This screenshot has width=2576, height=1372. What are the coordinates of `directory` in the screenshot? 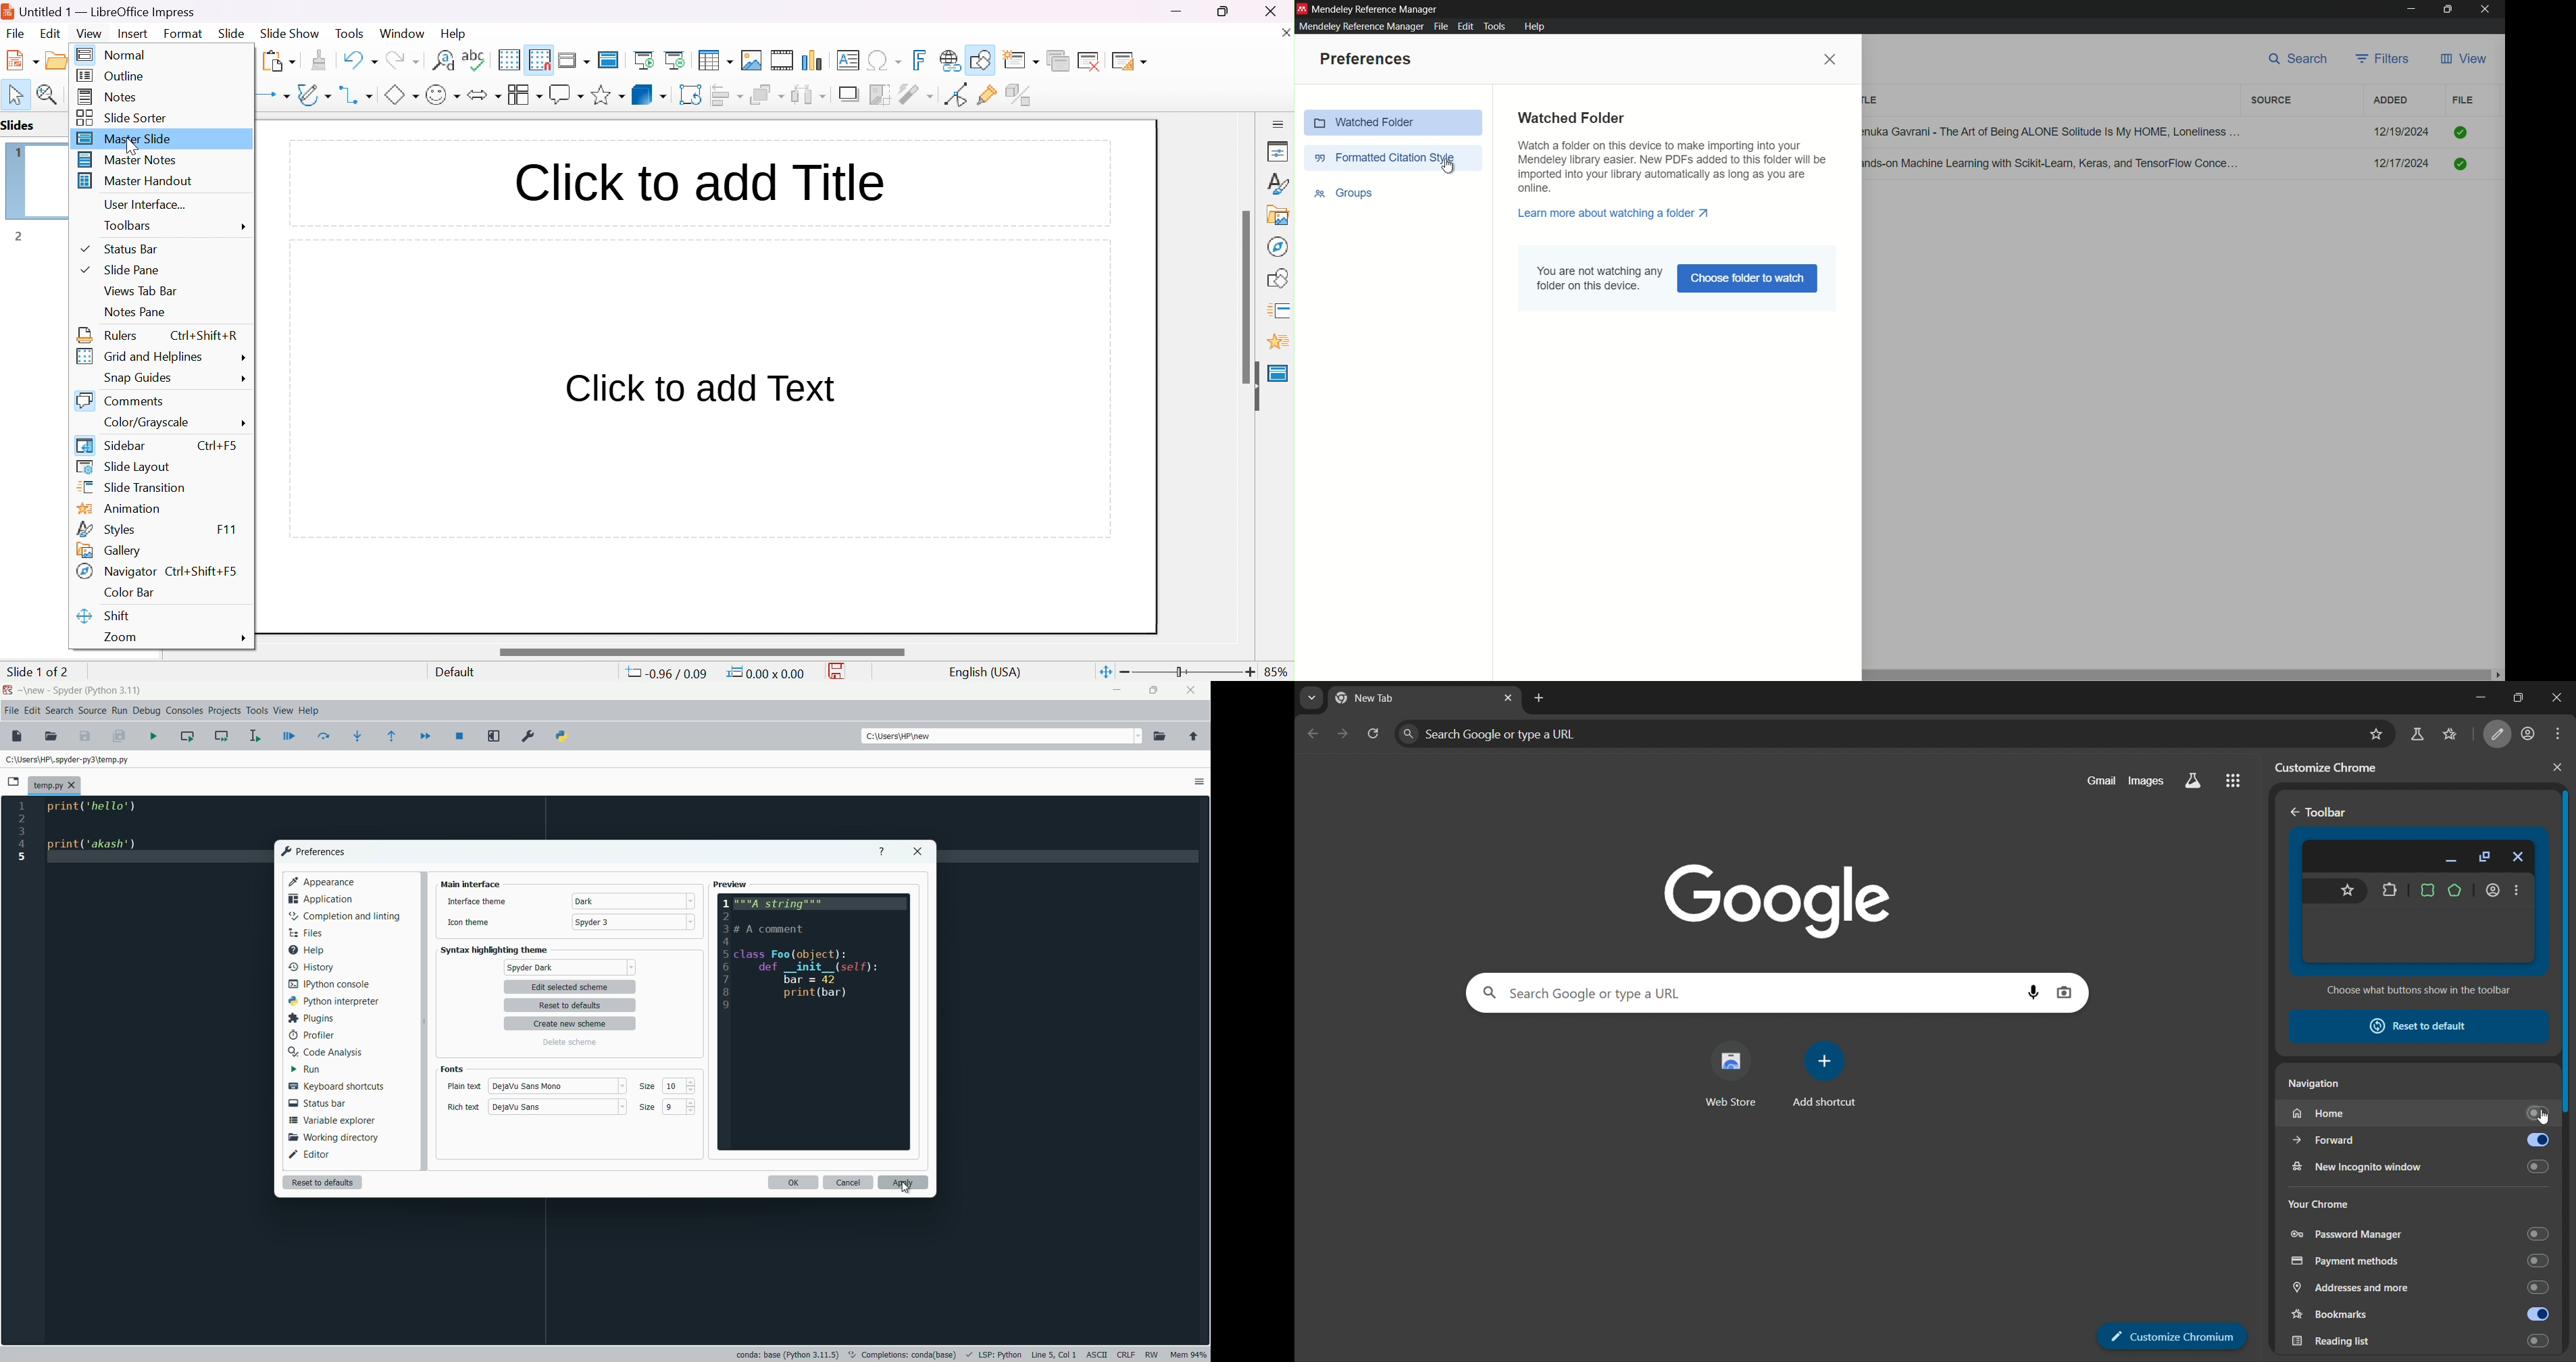 It's located at (901, 737).